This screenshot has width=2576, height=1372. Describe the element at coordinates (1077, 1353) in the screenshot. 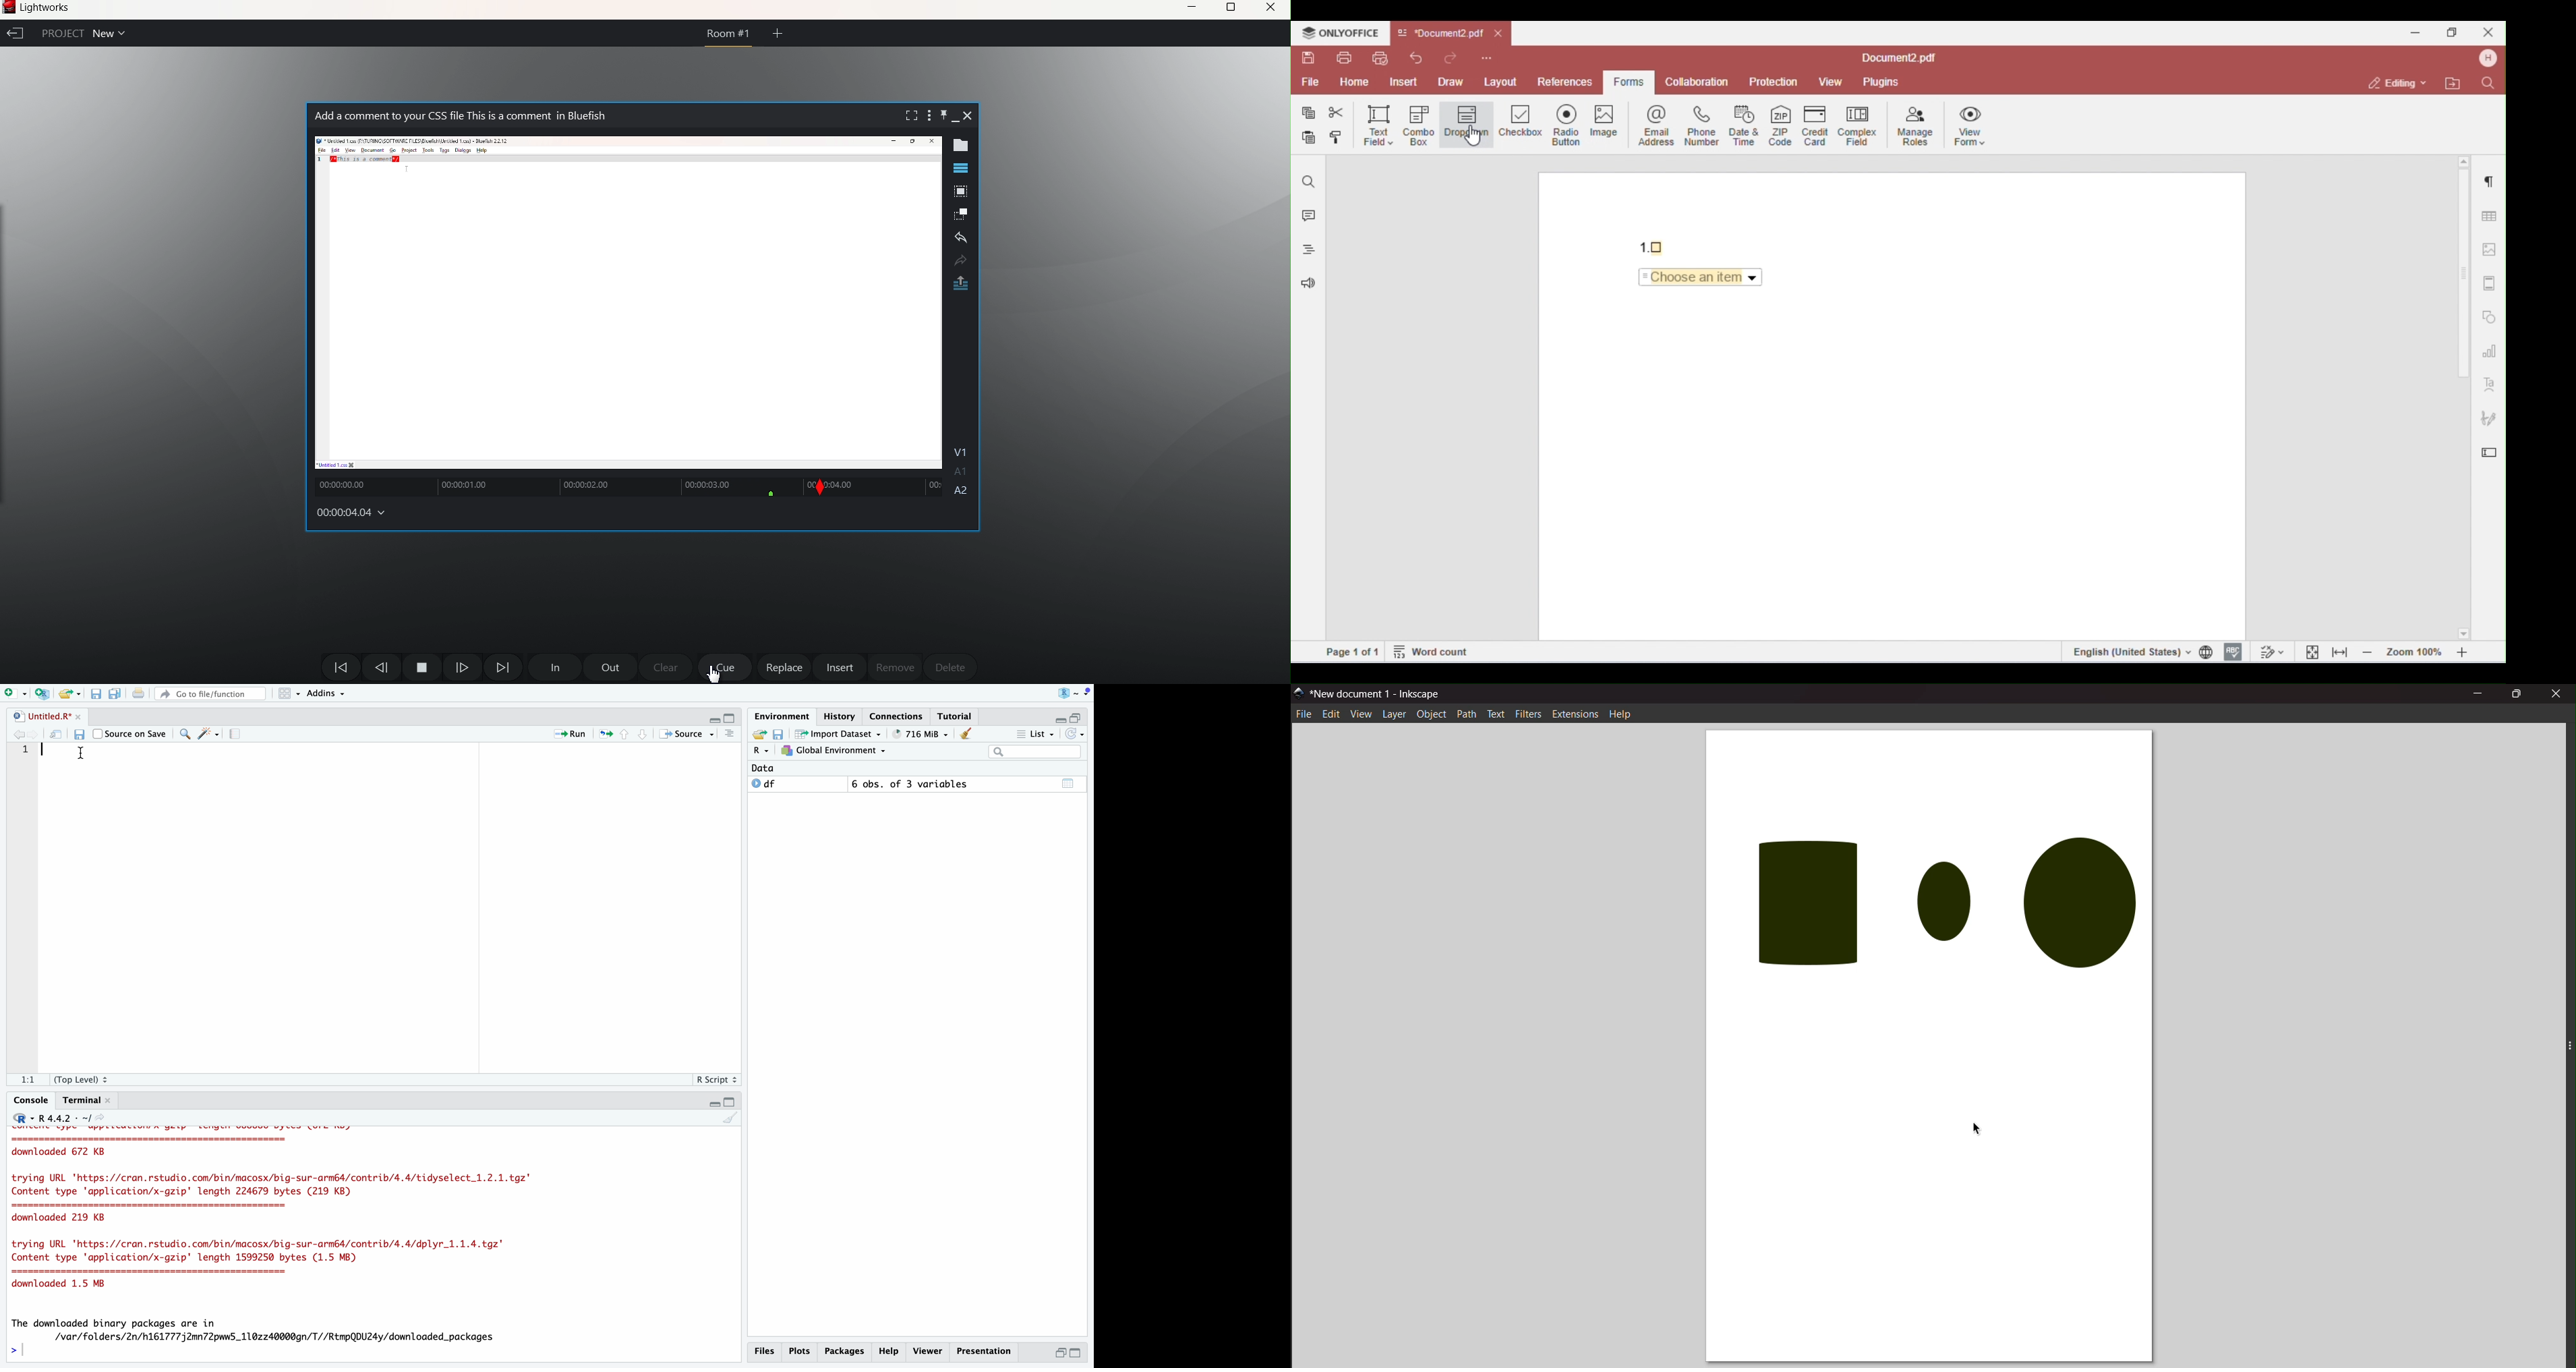

I see `Full Height` at that location.